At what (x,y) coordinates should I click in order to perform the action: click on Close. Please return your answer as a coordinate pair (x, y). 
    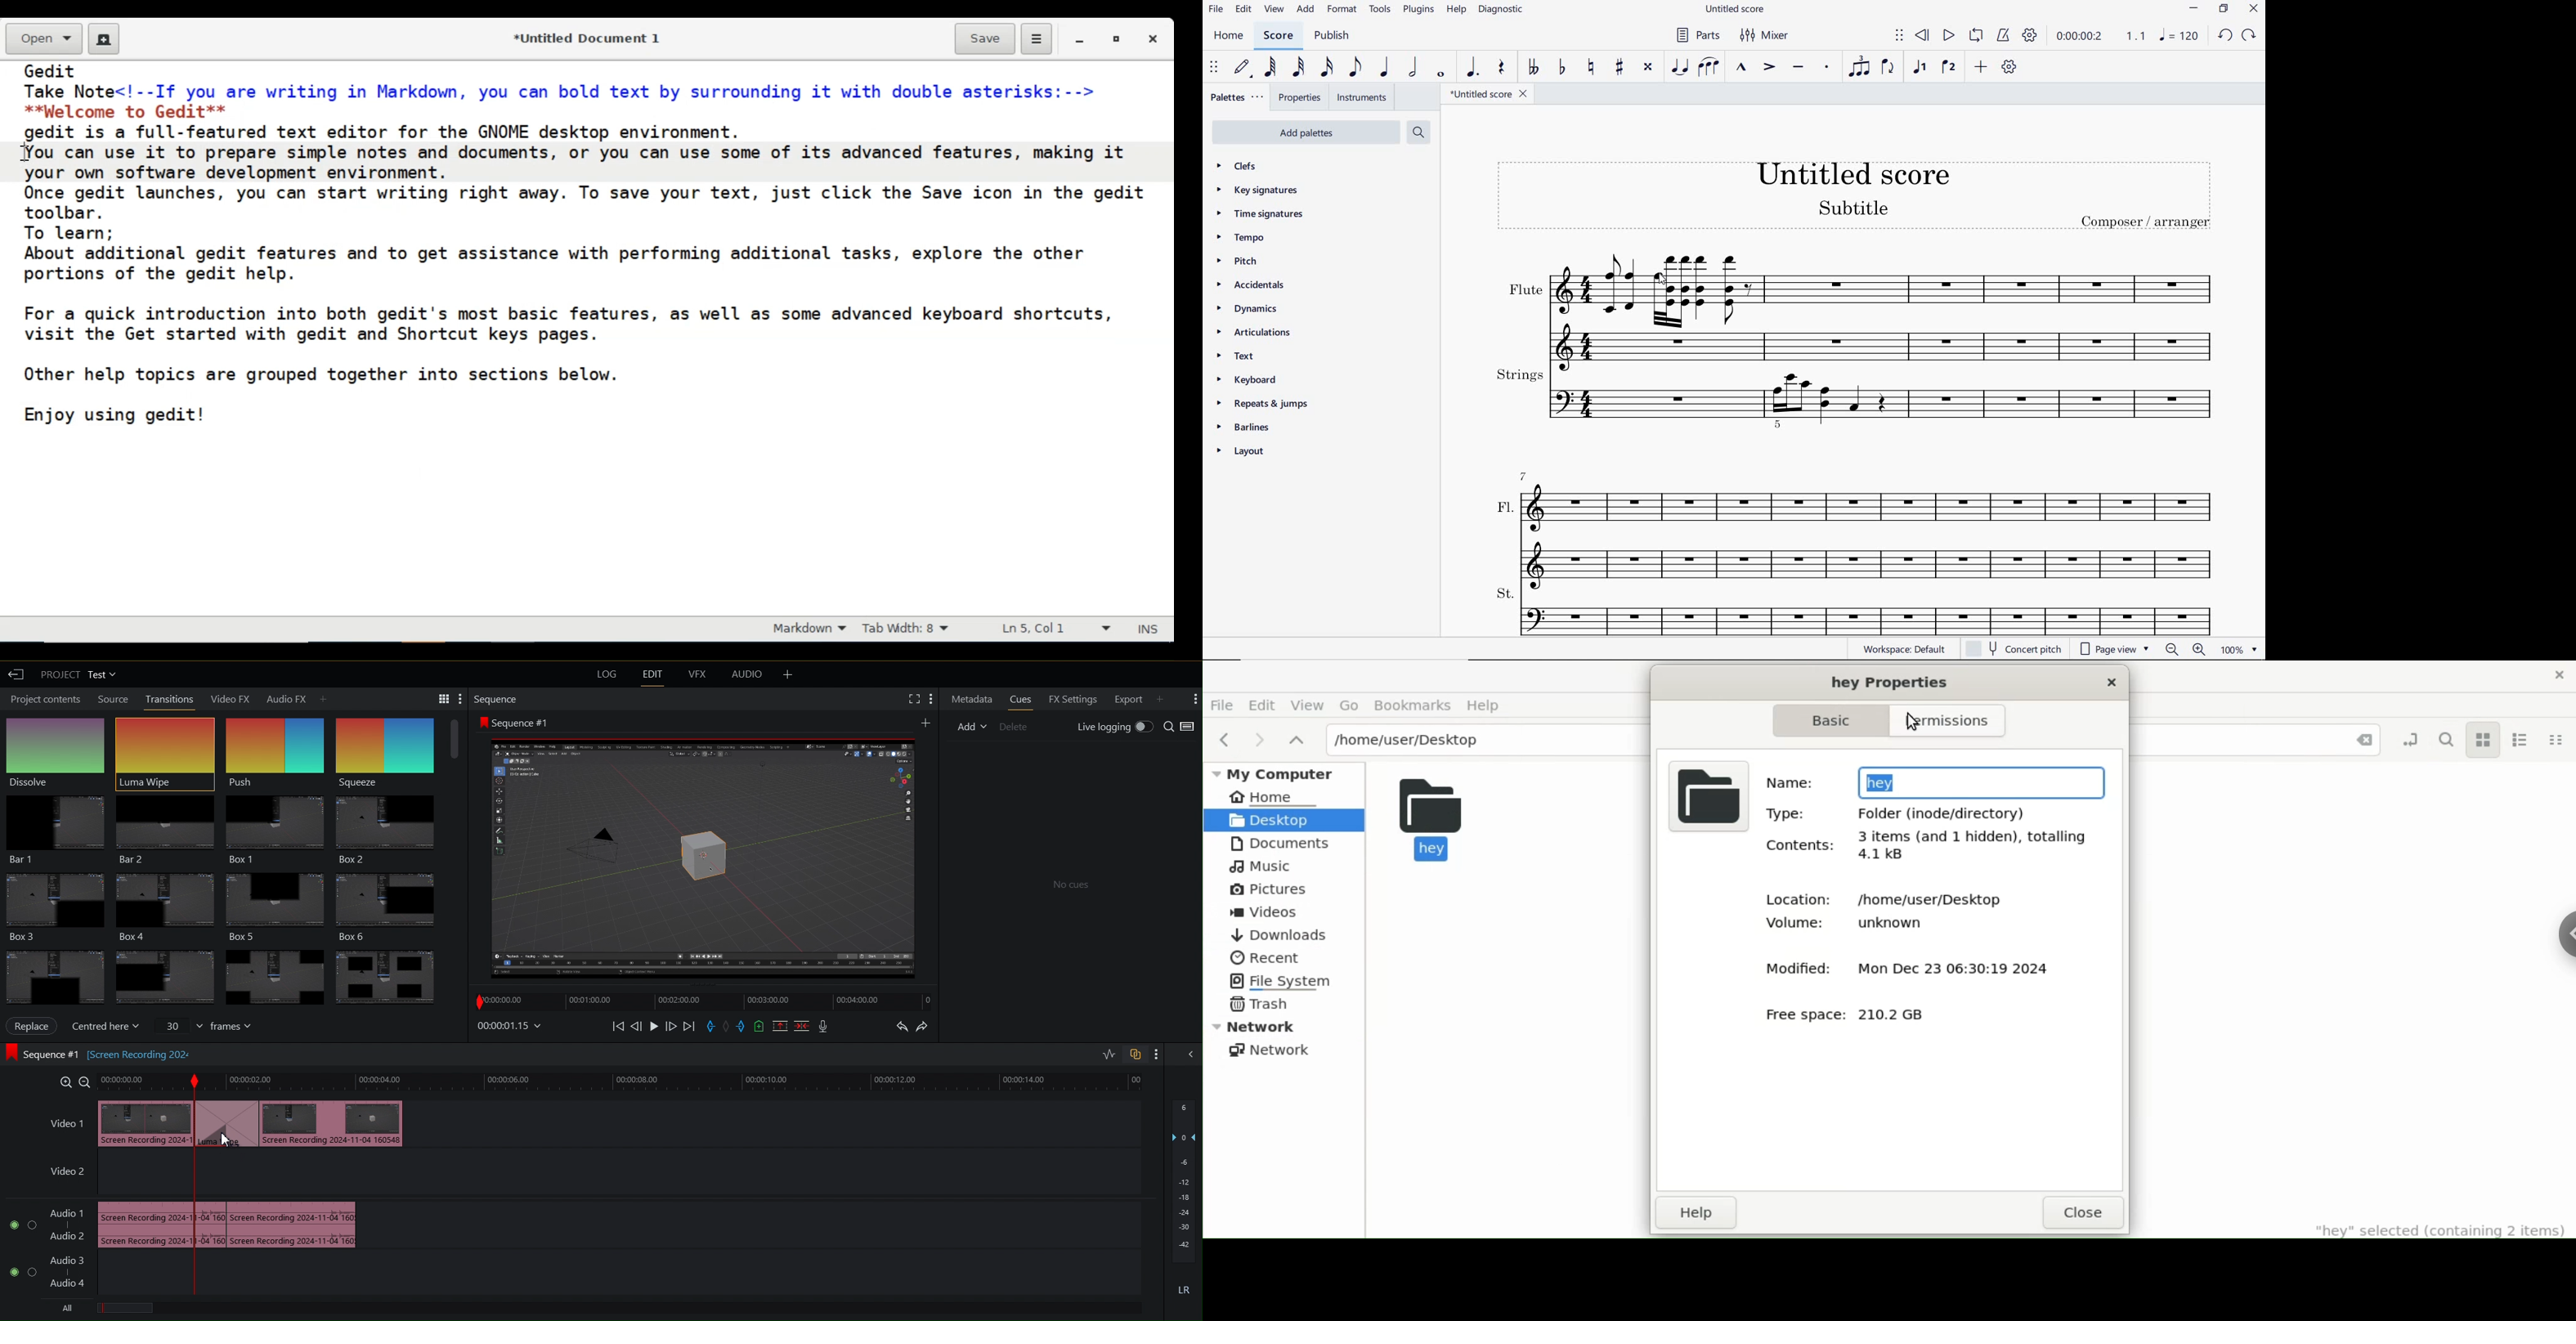
    Looking at the image, I should click on (2547, 675).